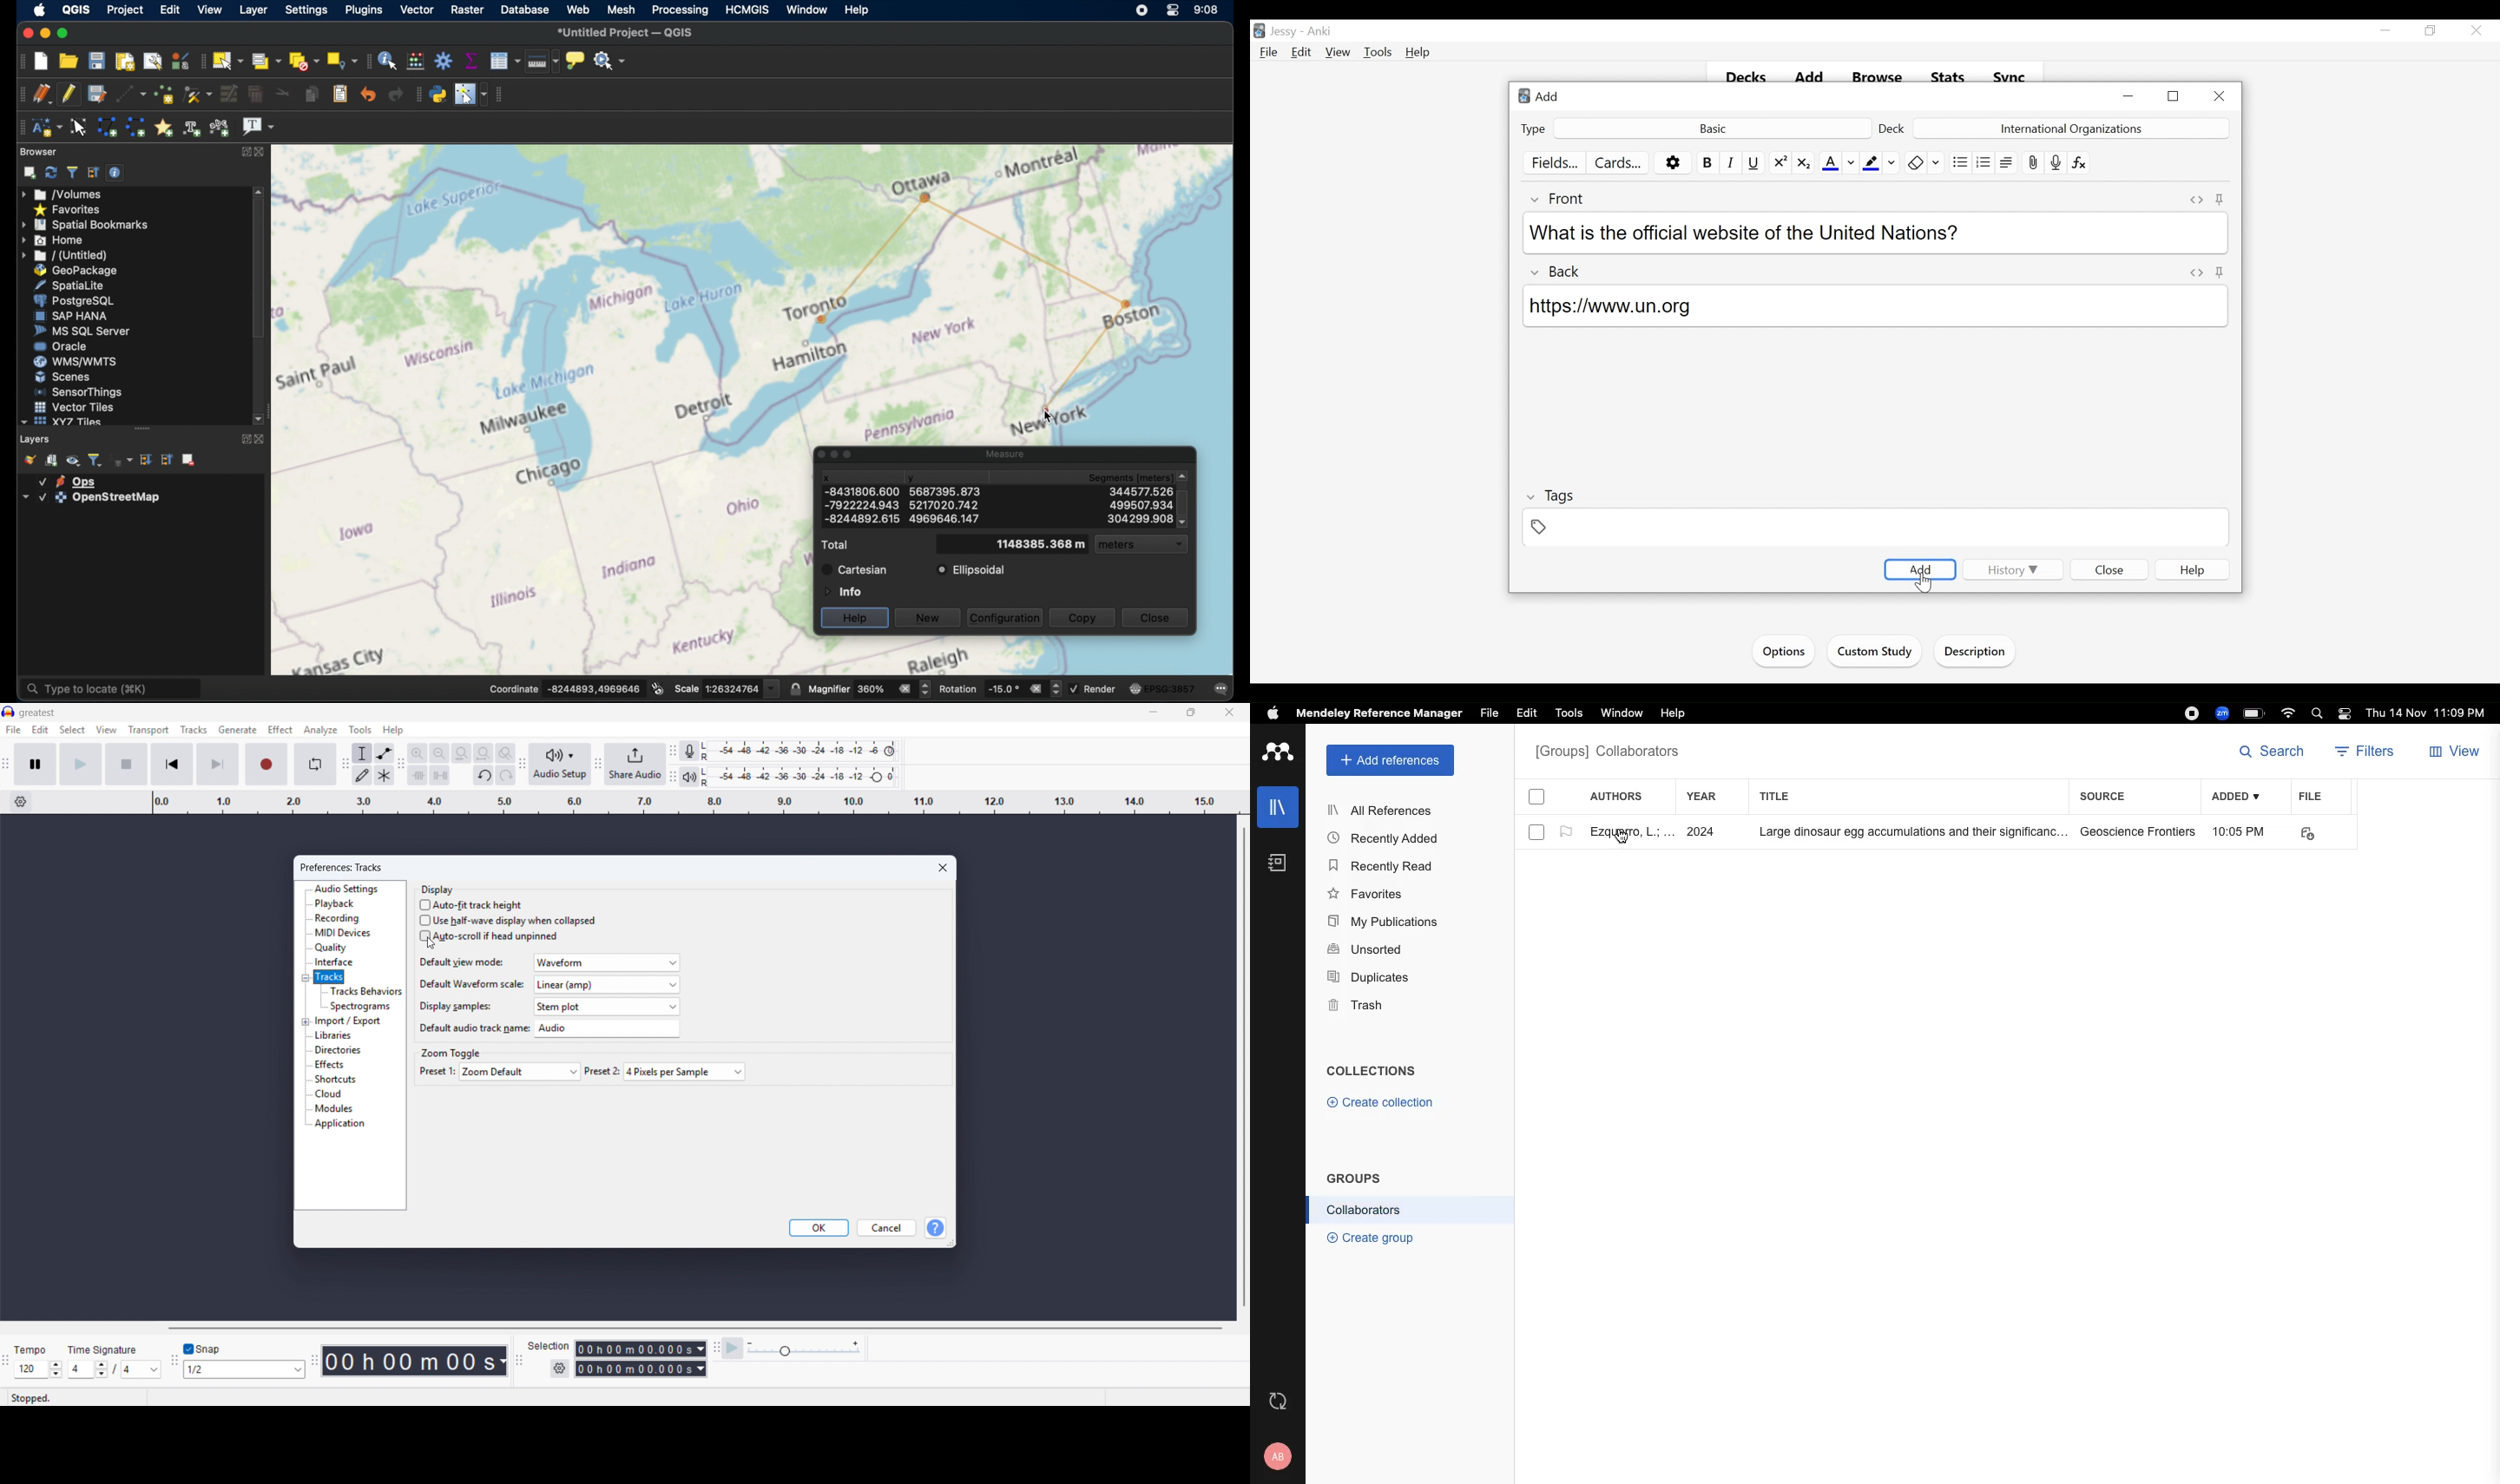 The height and width of the screenshot is (1484, 2520). What do you see at coordinates (96, 93) in the screenshot?
I see `save layer edits` at bounding box center [96, 93].